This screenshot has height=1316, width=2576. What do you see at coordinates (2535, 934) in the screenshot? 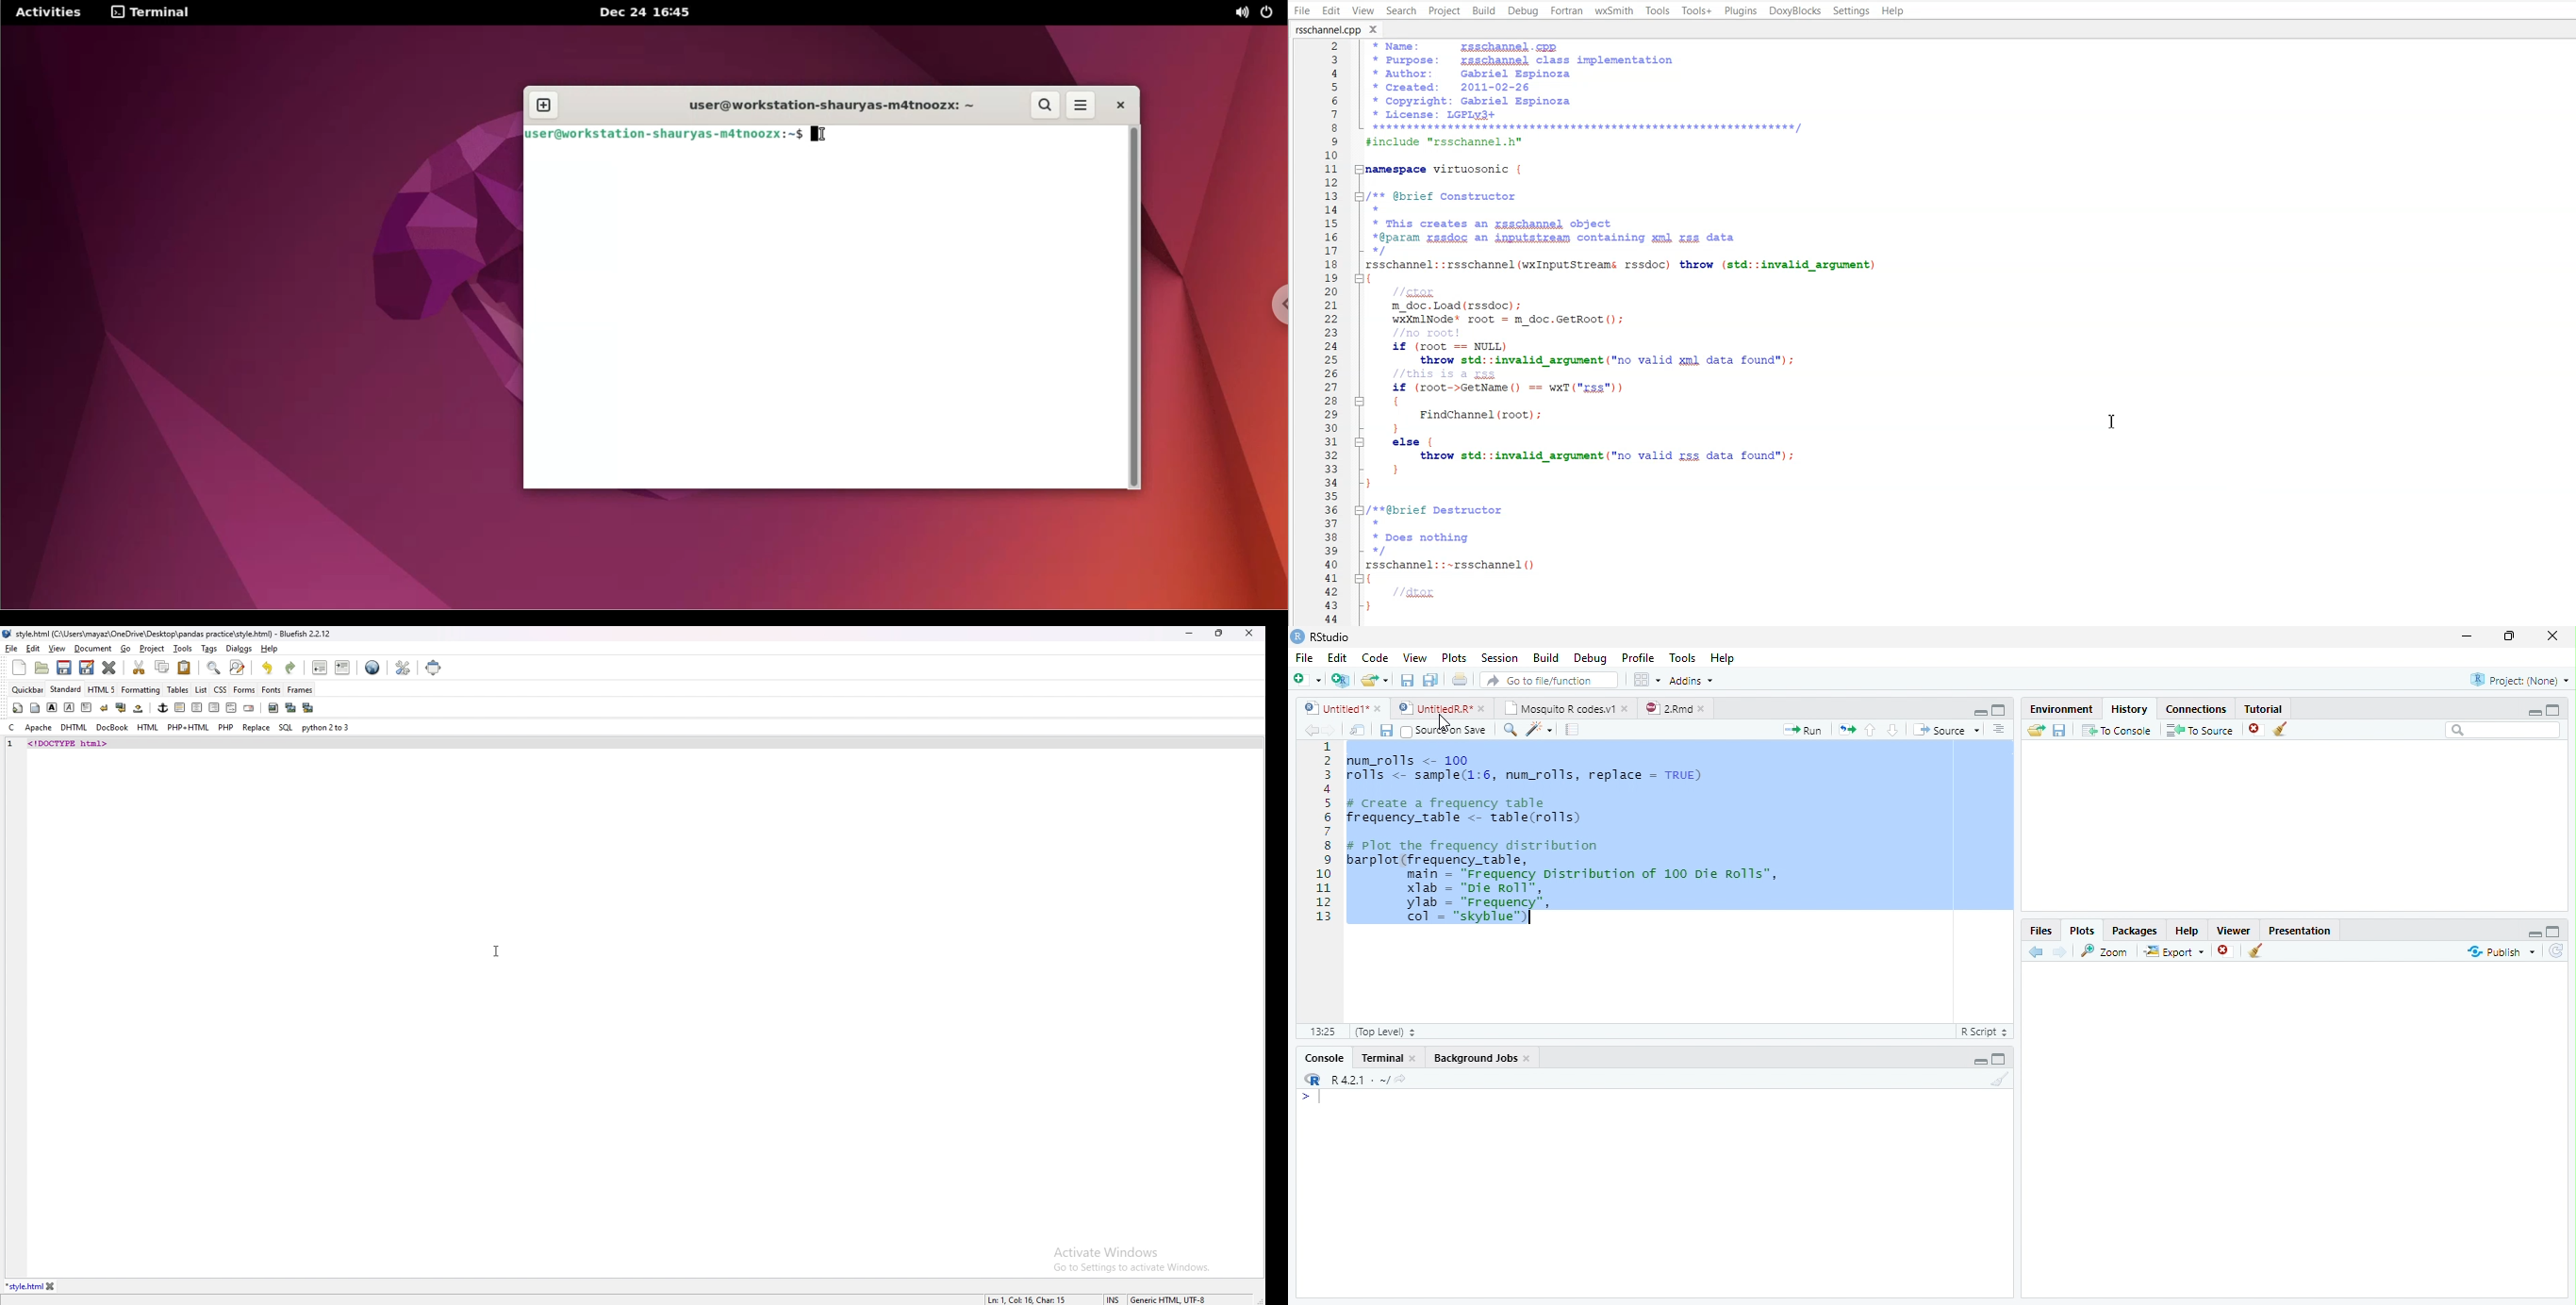
I see `Hide` at bounding box center [2535, 934].